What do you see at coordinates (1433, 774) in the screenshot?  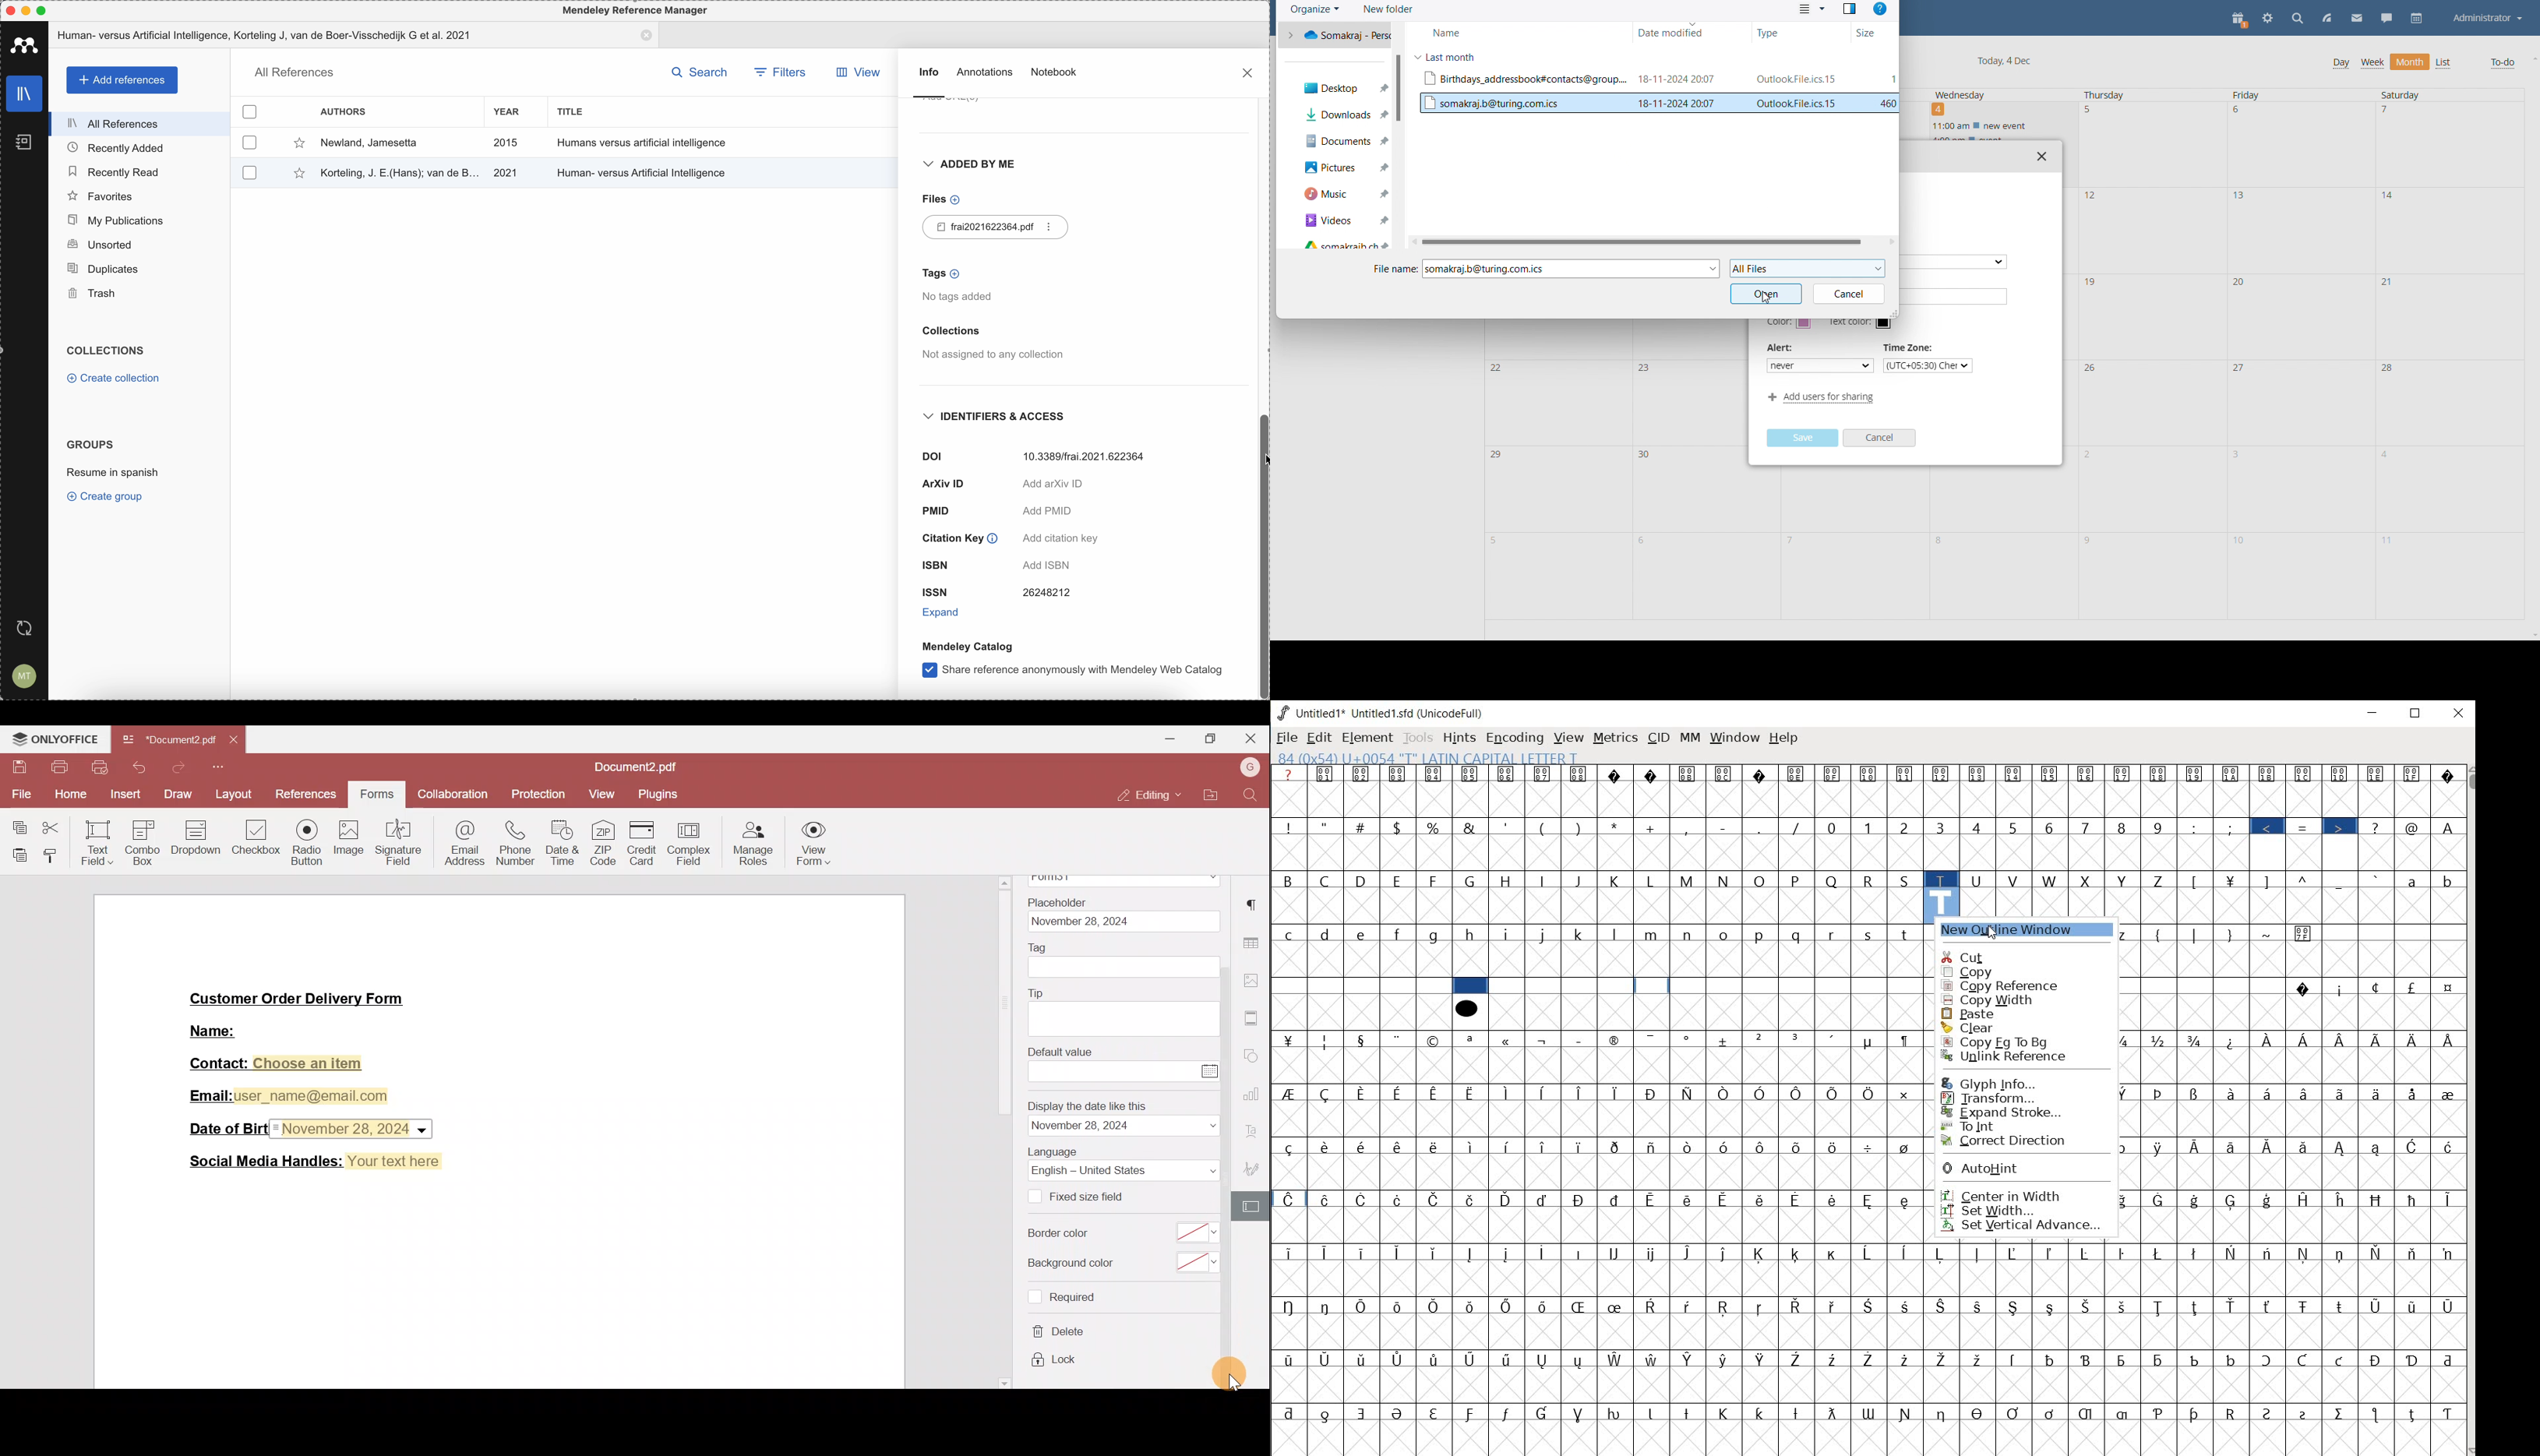 I see `Symbol` at bounding box center [1433, 774].